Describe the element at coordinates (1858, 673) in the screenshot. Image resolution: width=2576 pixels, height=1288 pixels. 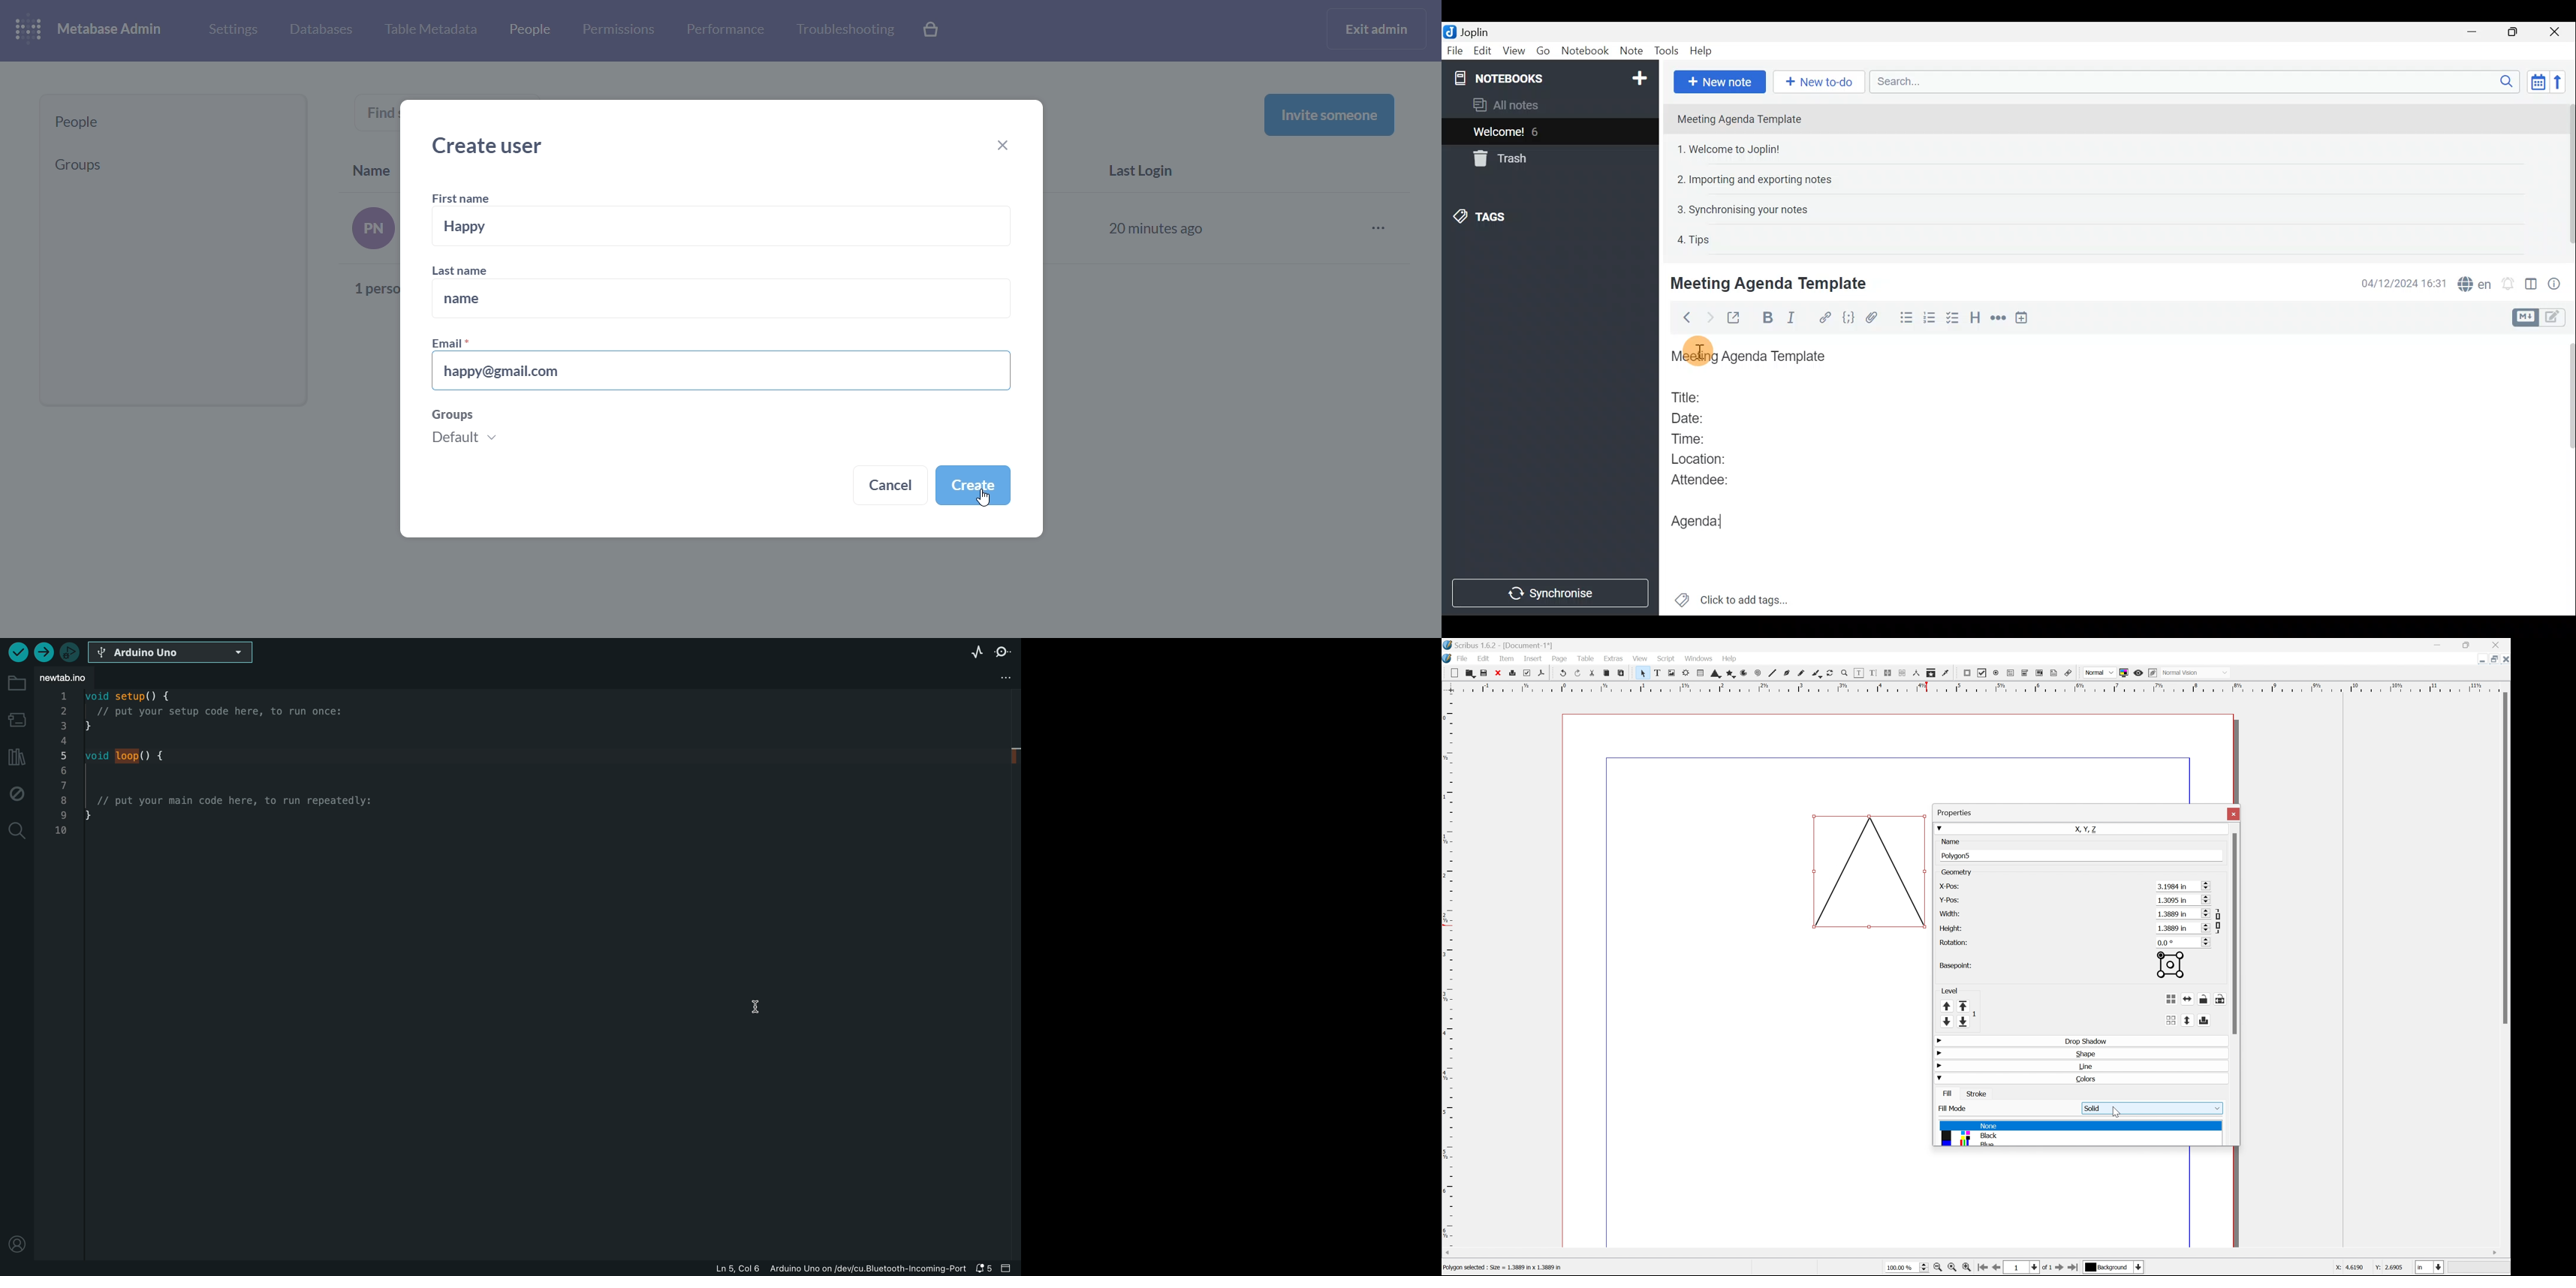
I see `Edit contents of frame` at that location.